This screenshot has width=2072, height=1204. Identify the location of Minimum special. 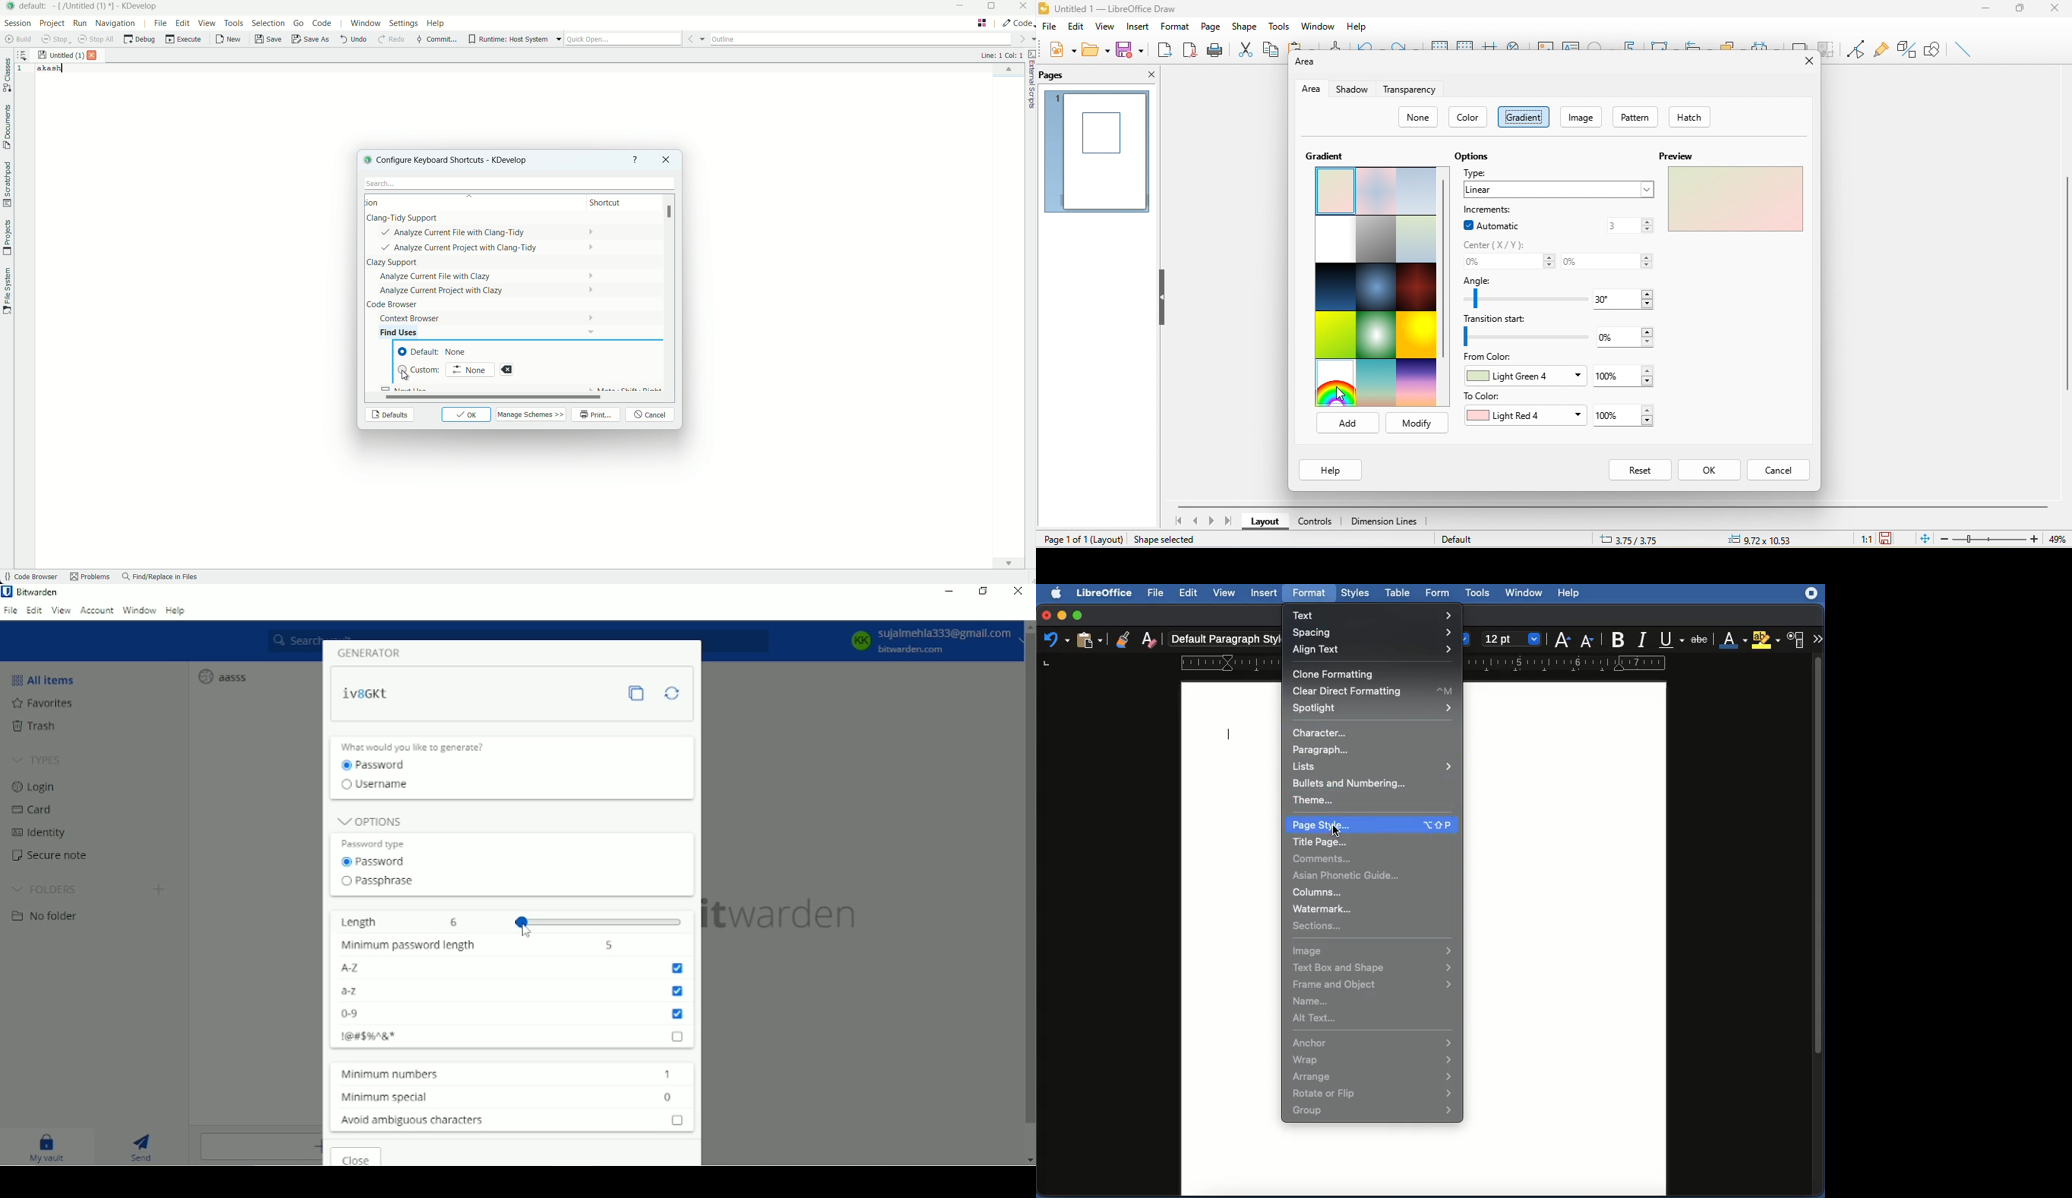
(380, 1096).